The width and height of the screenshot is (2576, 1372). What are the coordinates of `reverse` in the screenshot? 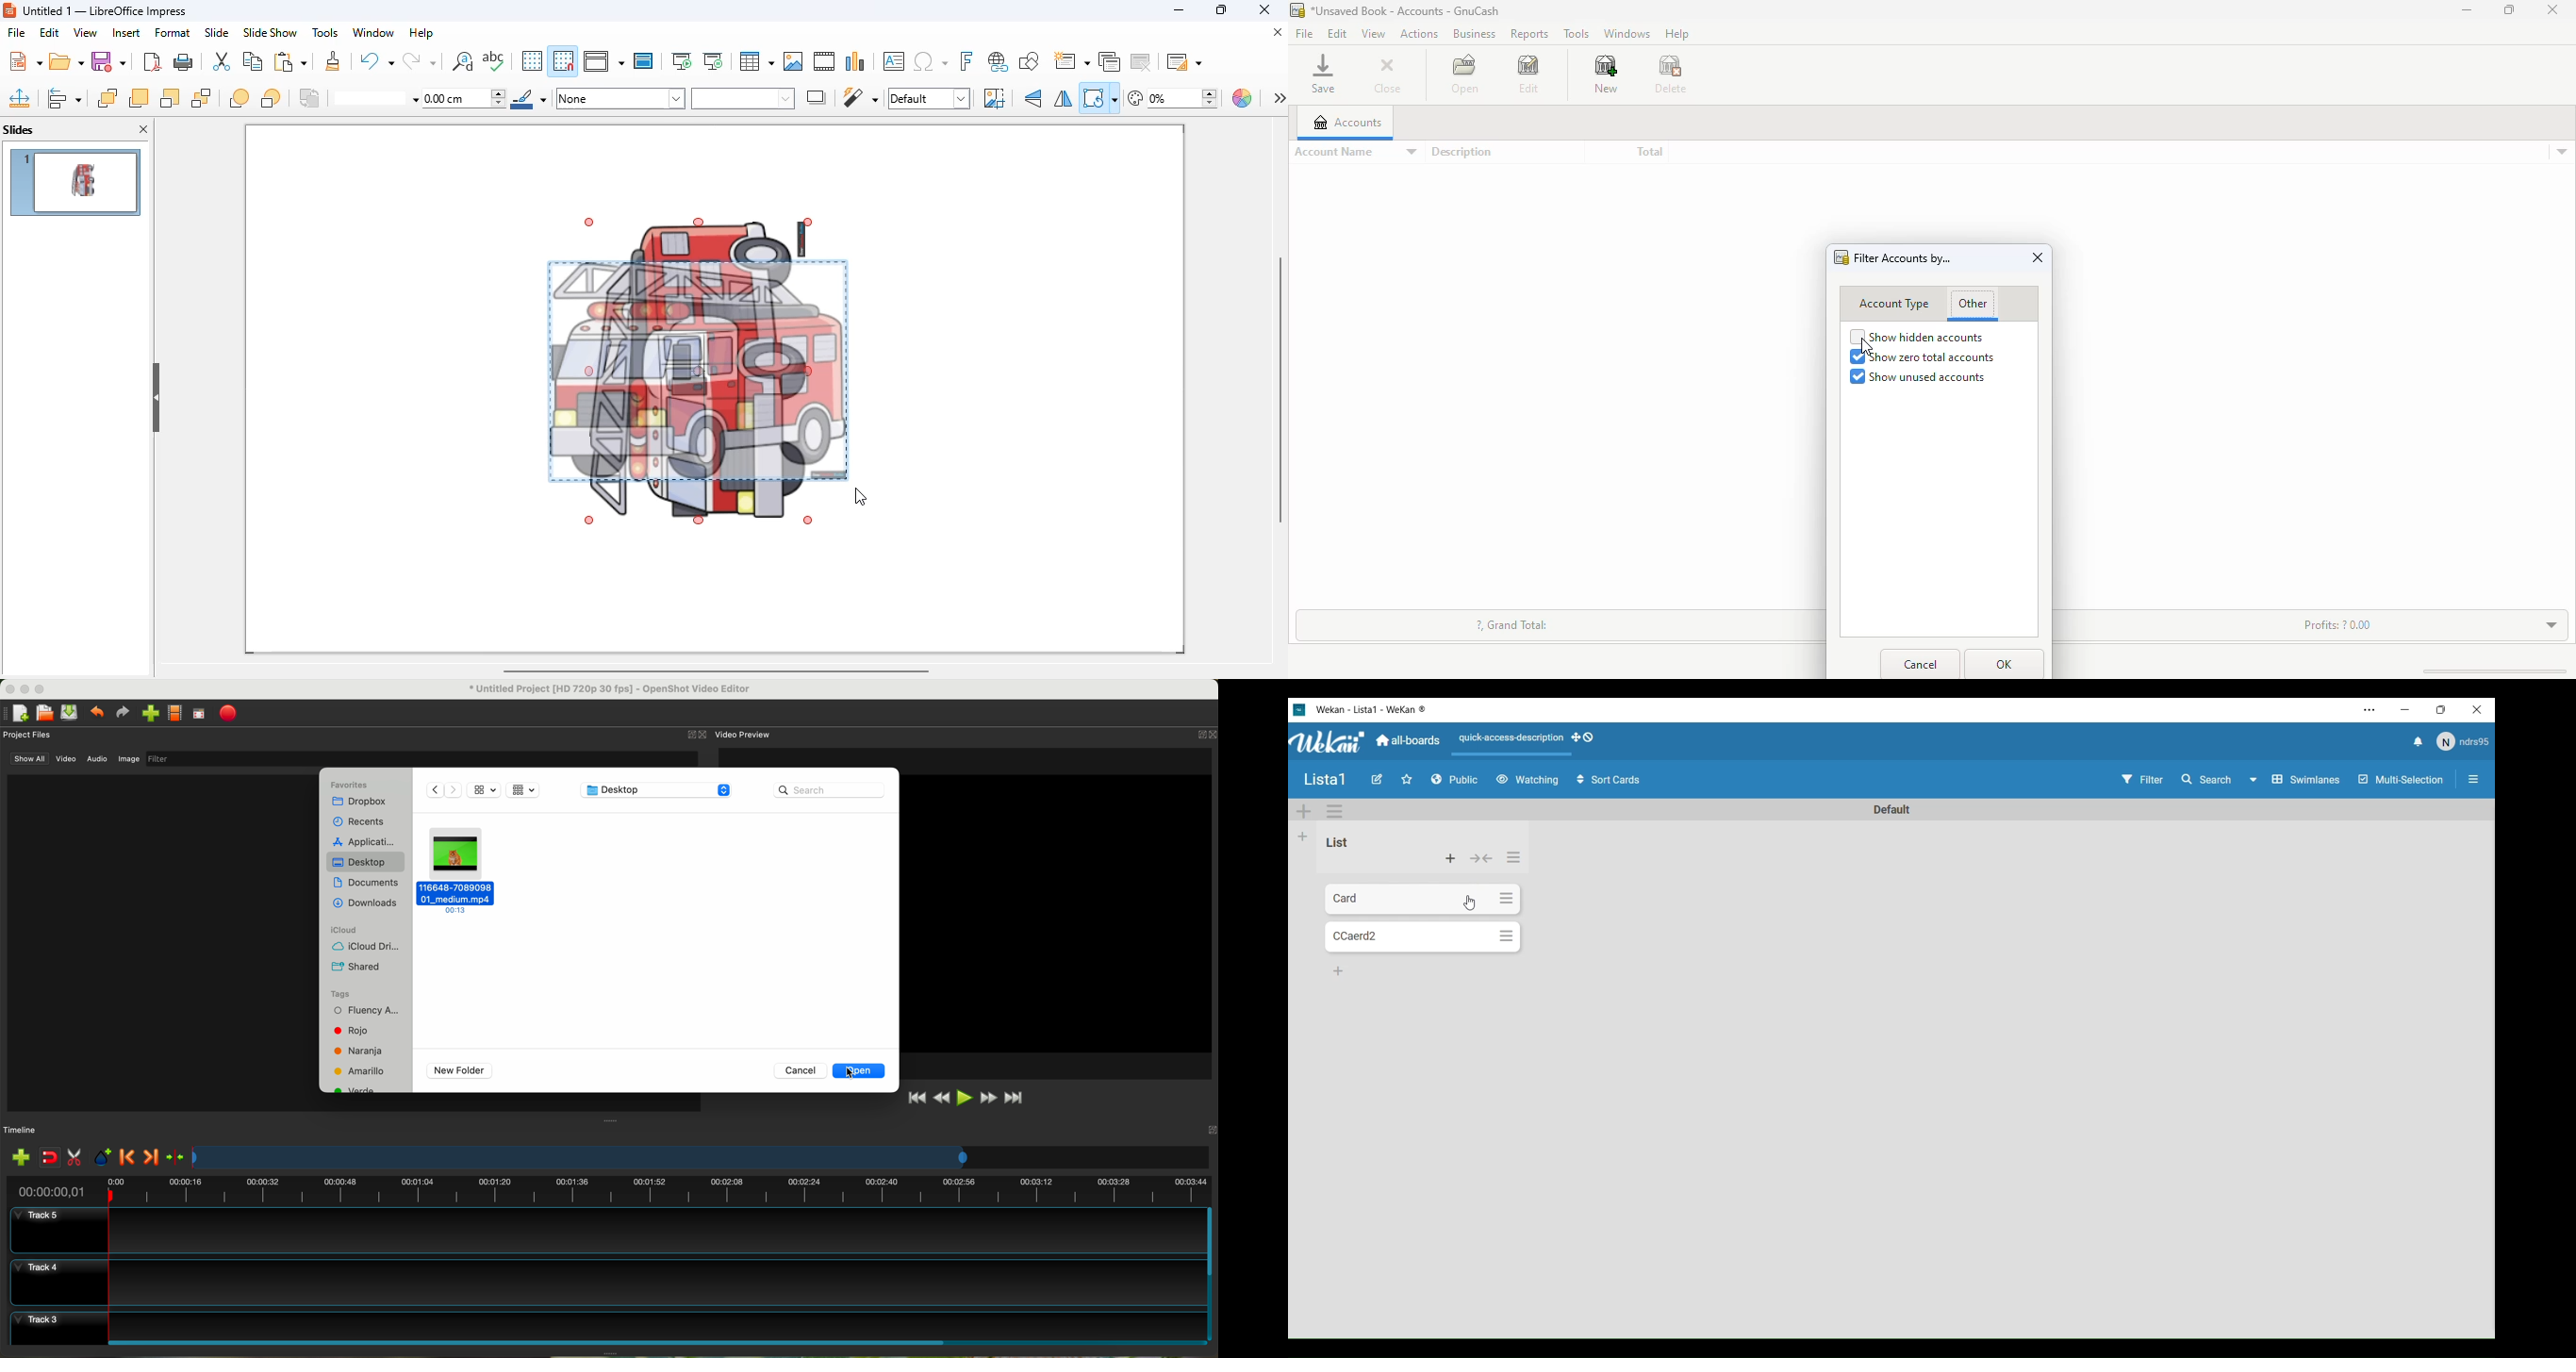 It's located at (310, 98).